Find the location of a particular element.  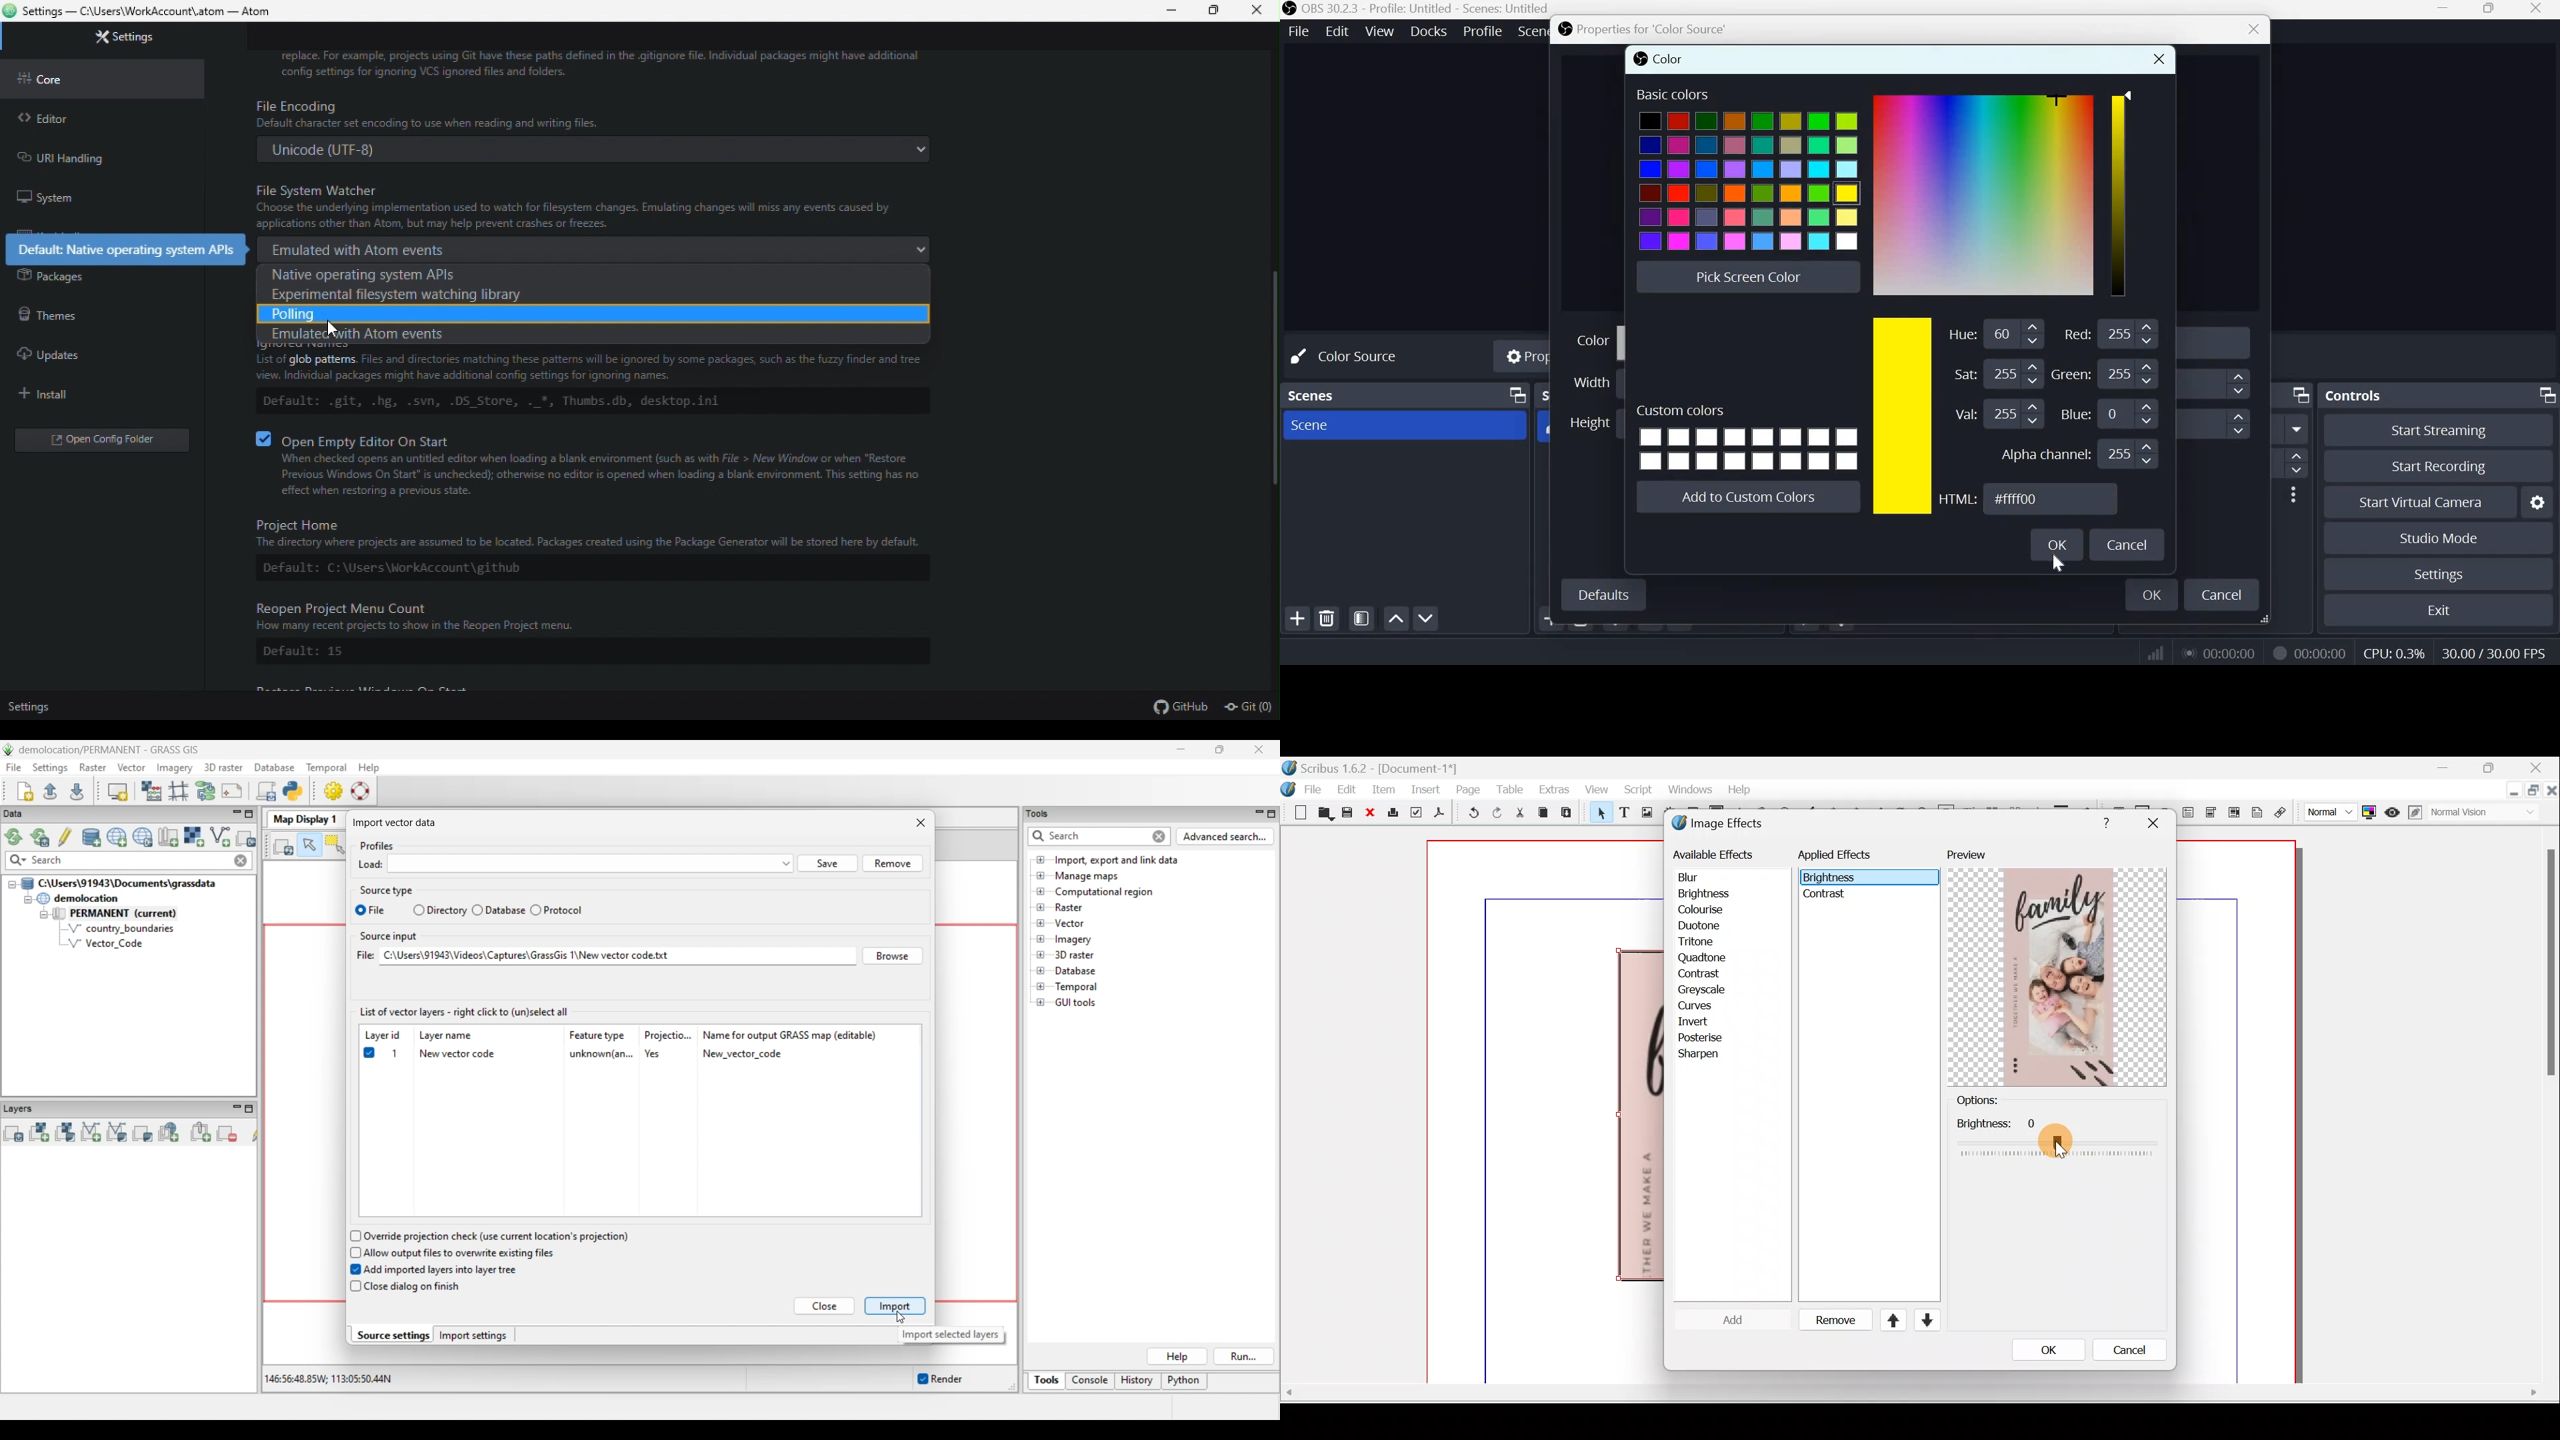

Text annotation is located at coordinates (2255, 811).